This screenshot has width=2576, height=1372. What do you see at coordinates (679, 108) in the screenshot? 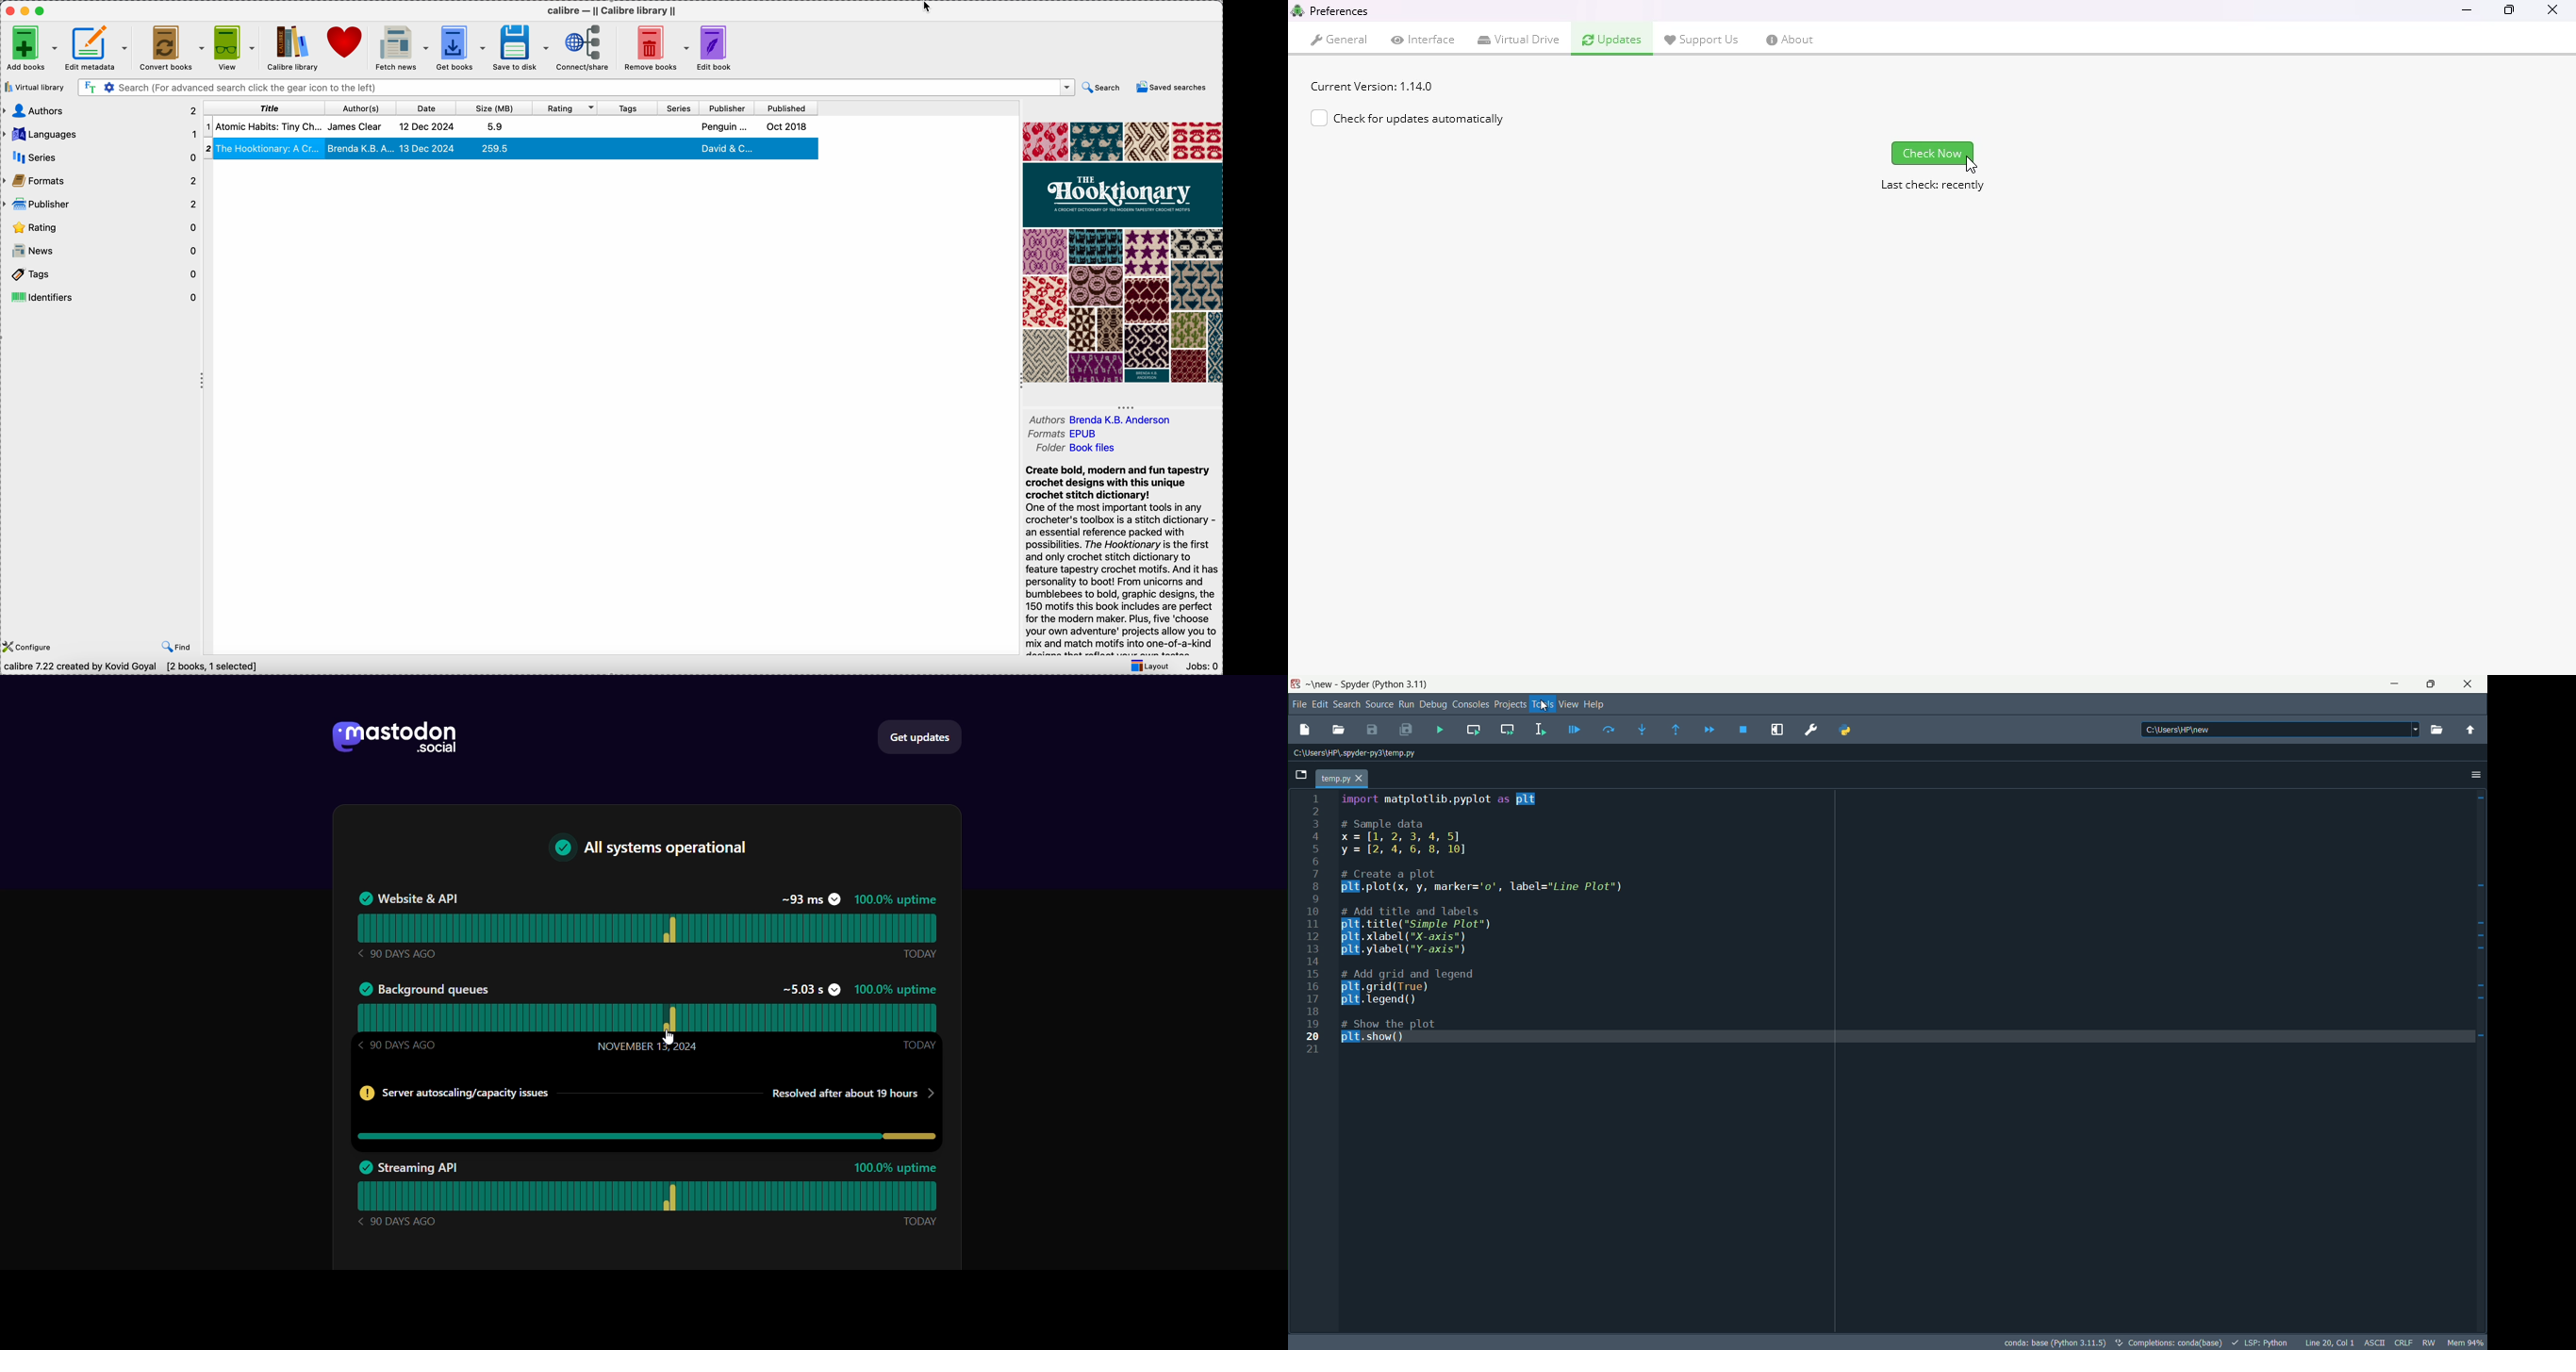
I see `series` at bounding box center [679, 108].